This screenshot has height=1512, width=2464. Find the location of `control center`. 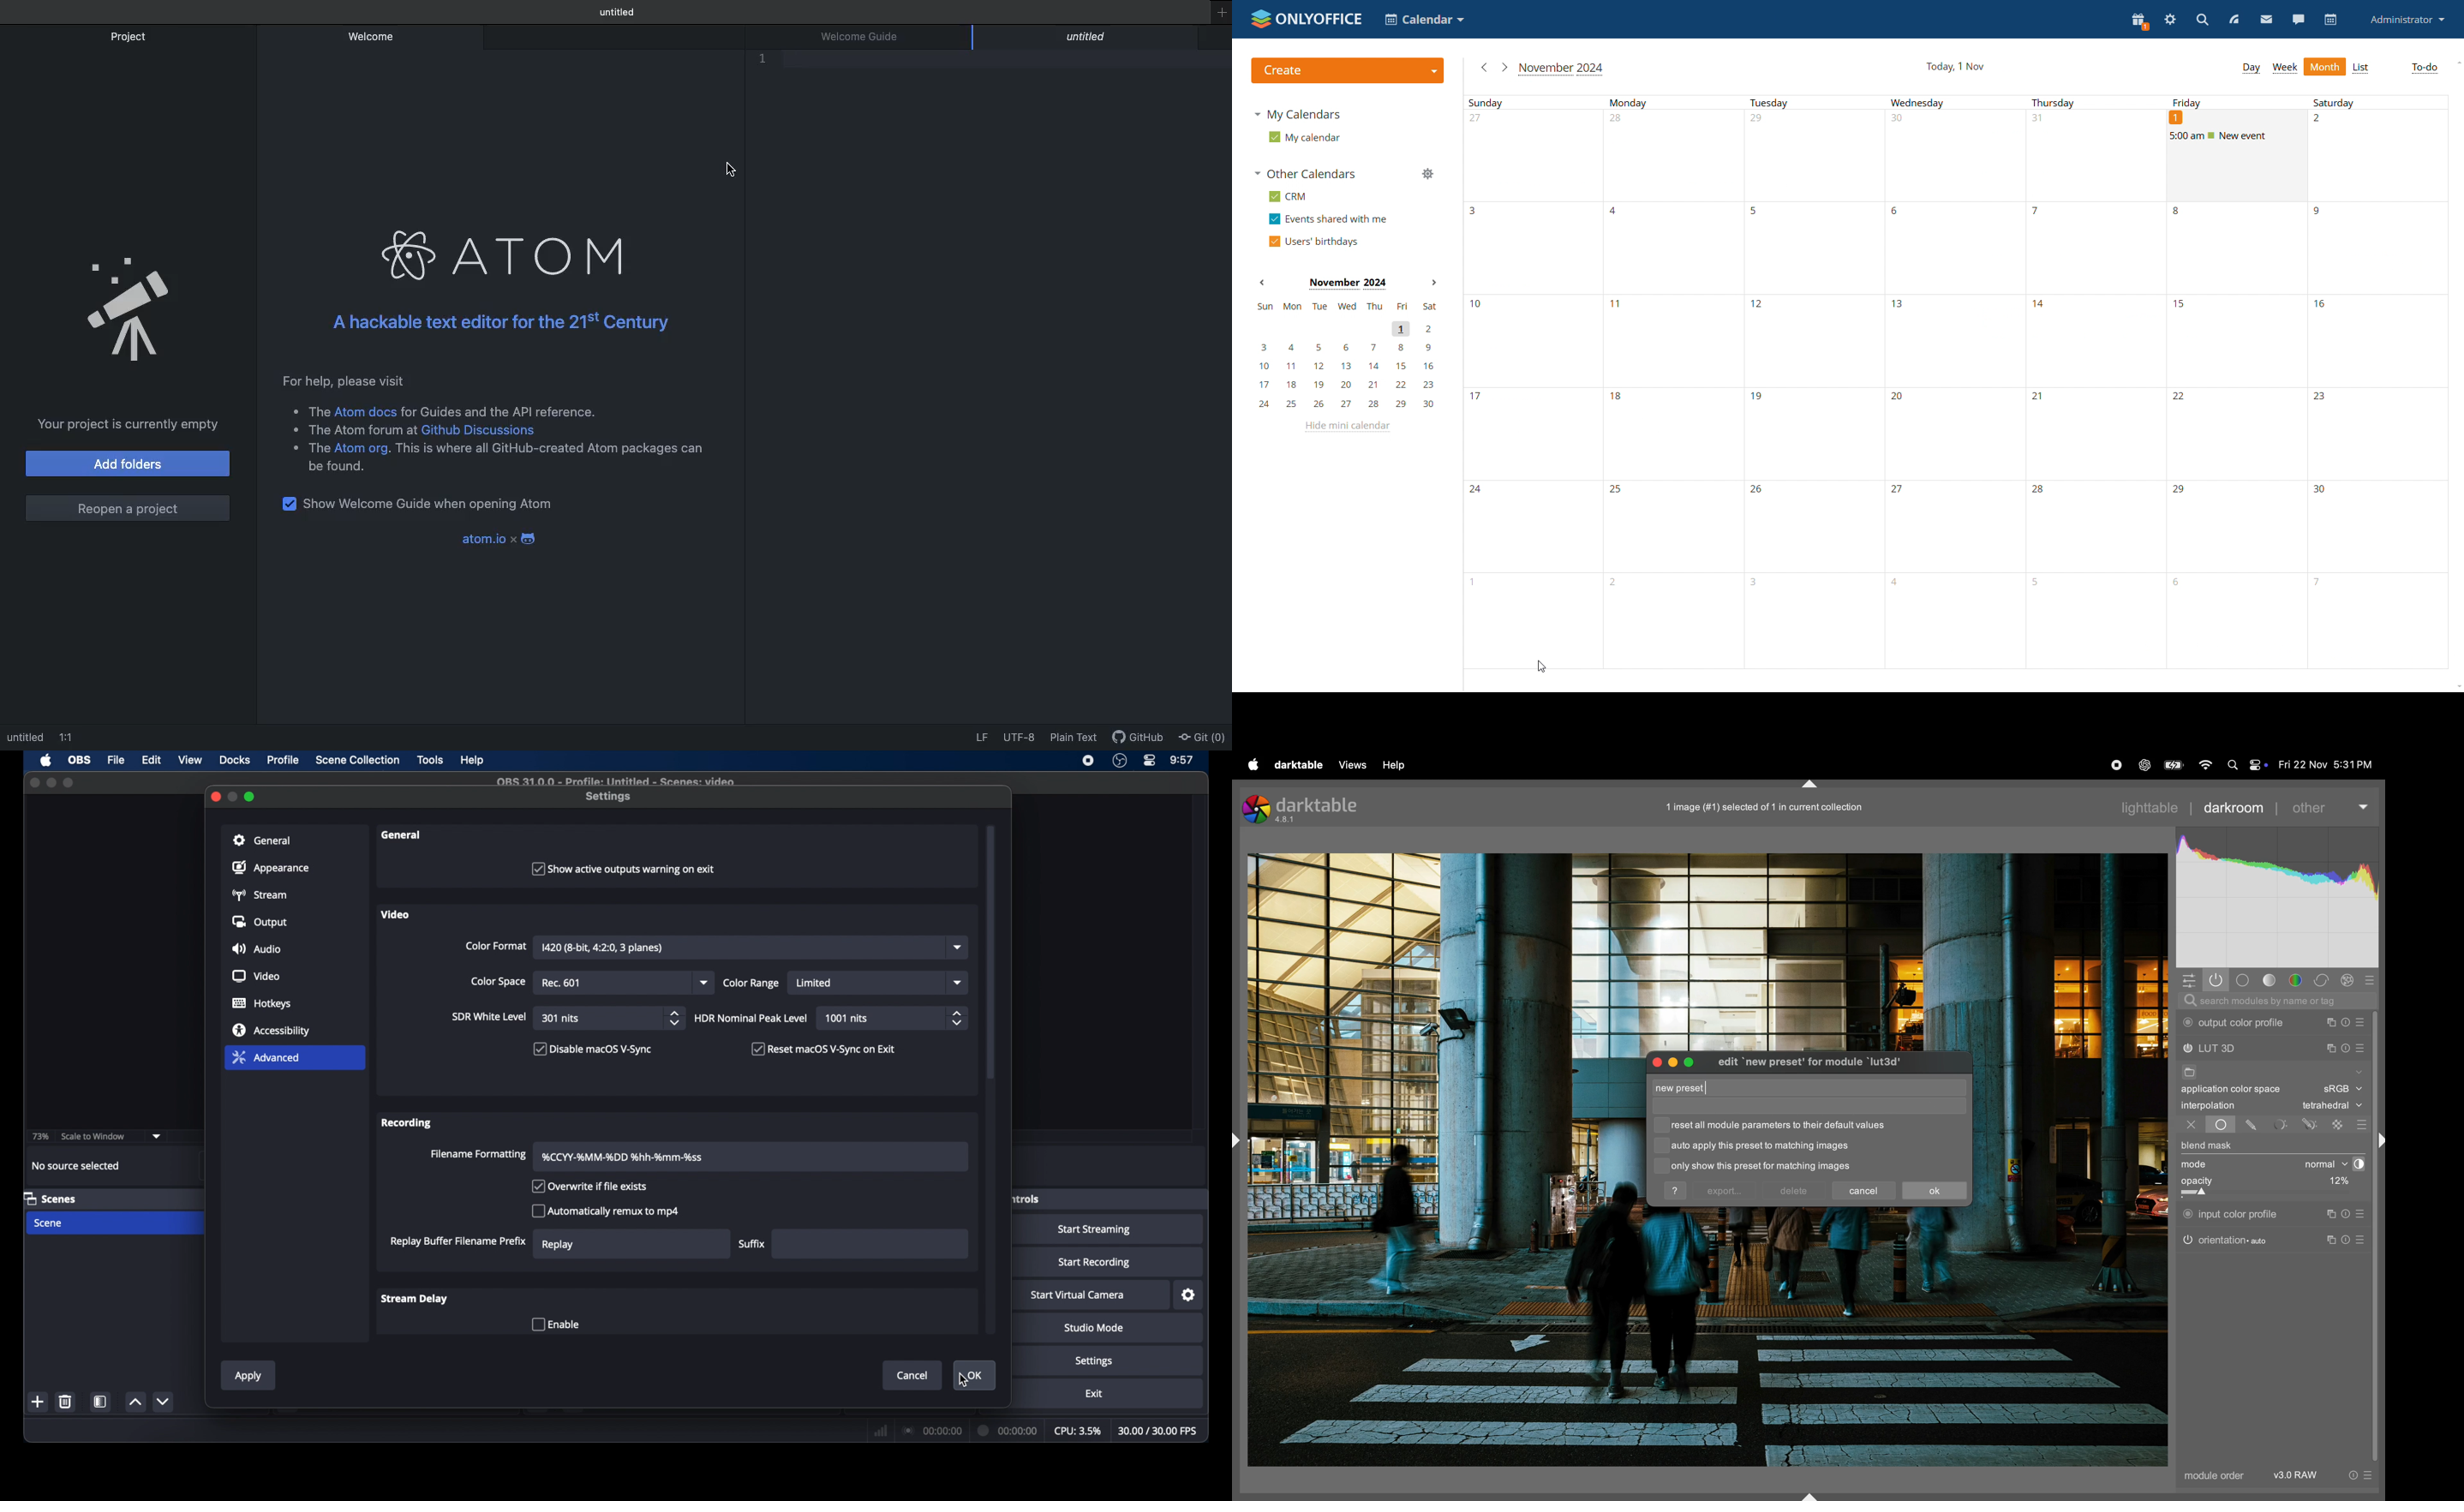

control center is located at coordinates (1151, 761).